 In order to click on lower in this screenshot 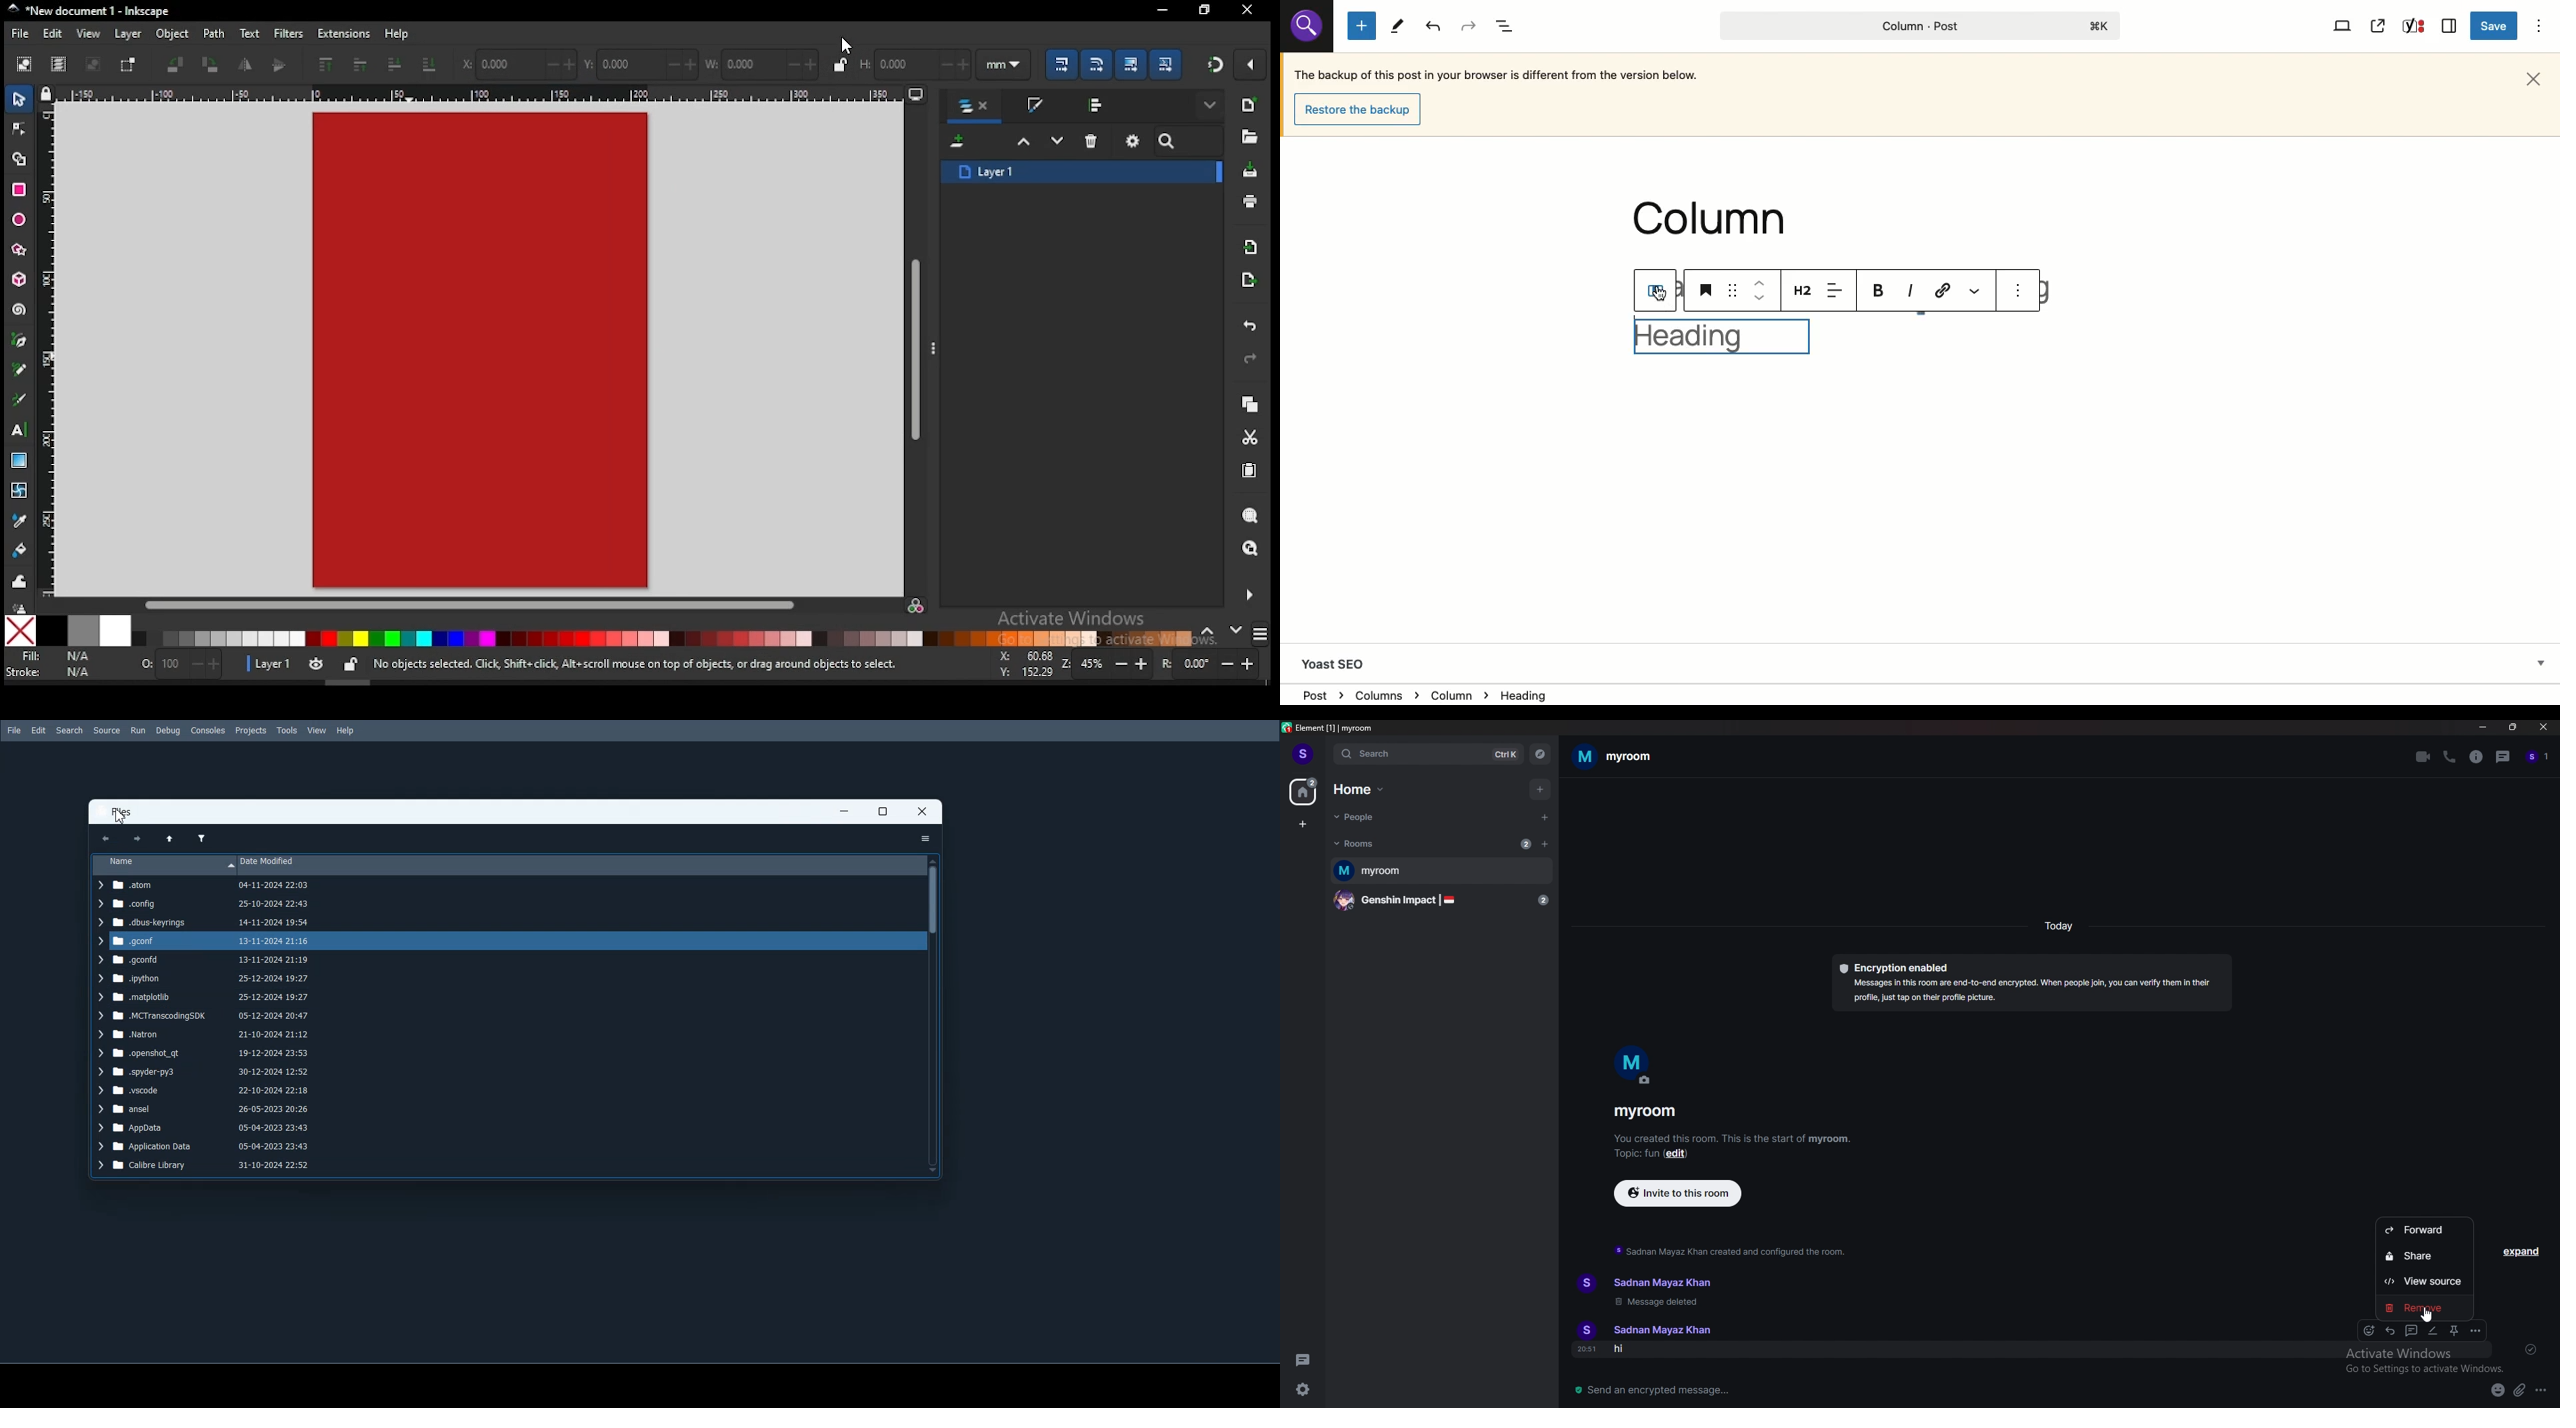, I will do `click(395, 65)`.